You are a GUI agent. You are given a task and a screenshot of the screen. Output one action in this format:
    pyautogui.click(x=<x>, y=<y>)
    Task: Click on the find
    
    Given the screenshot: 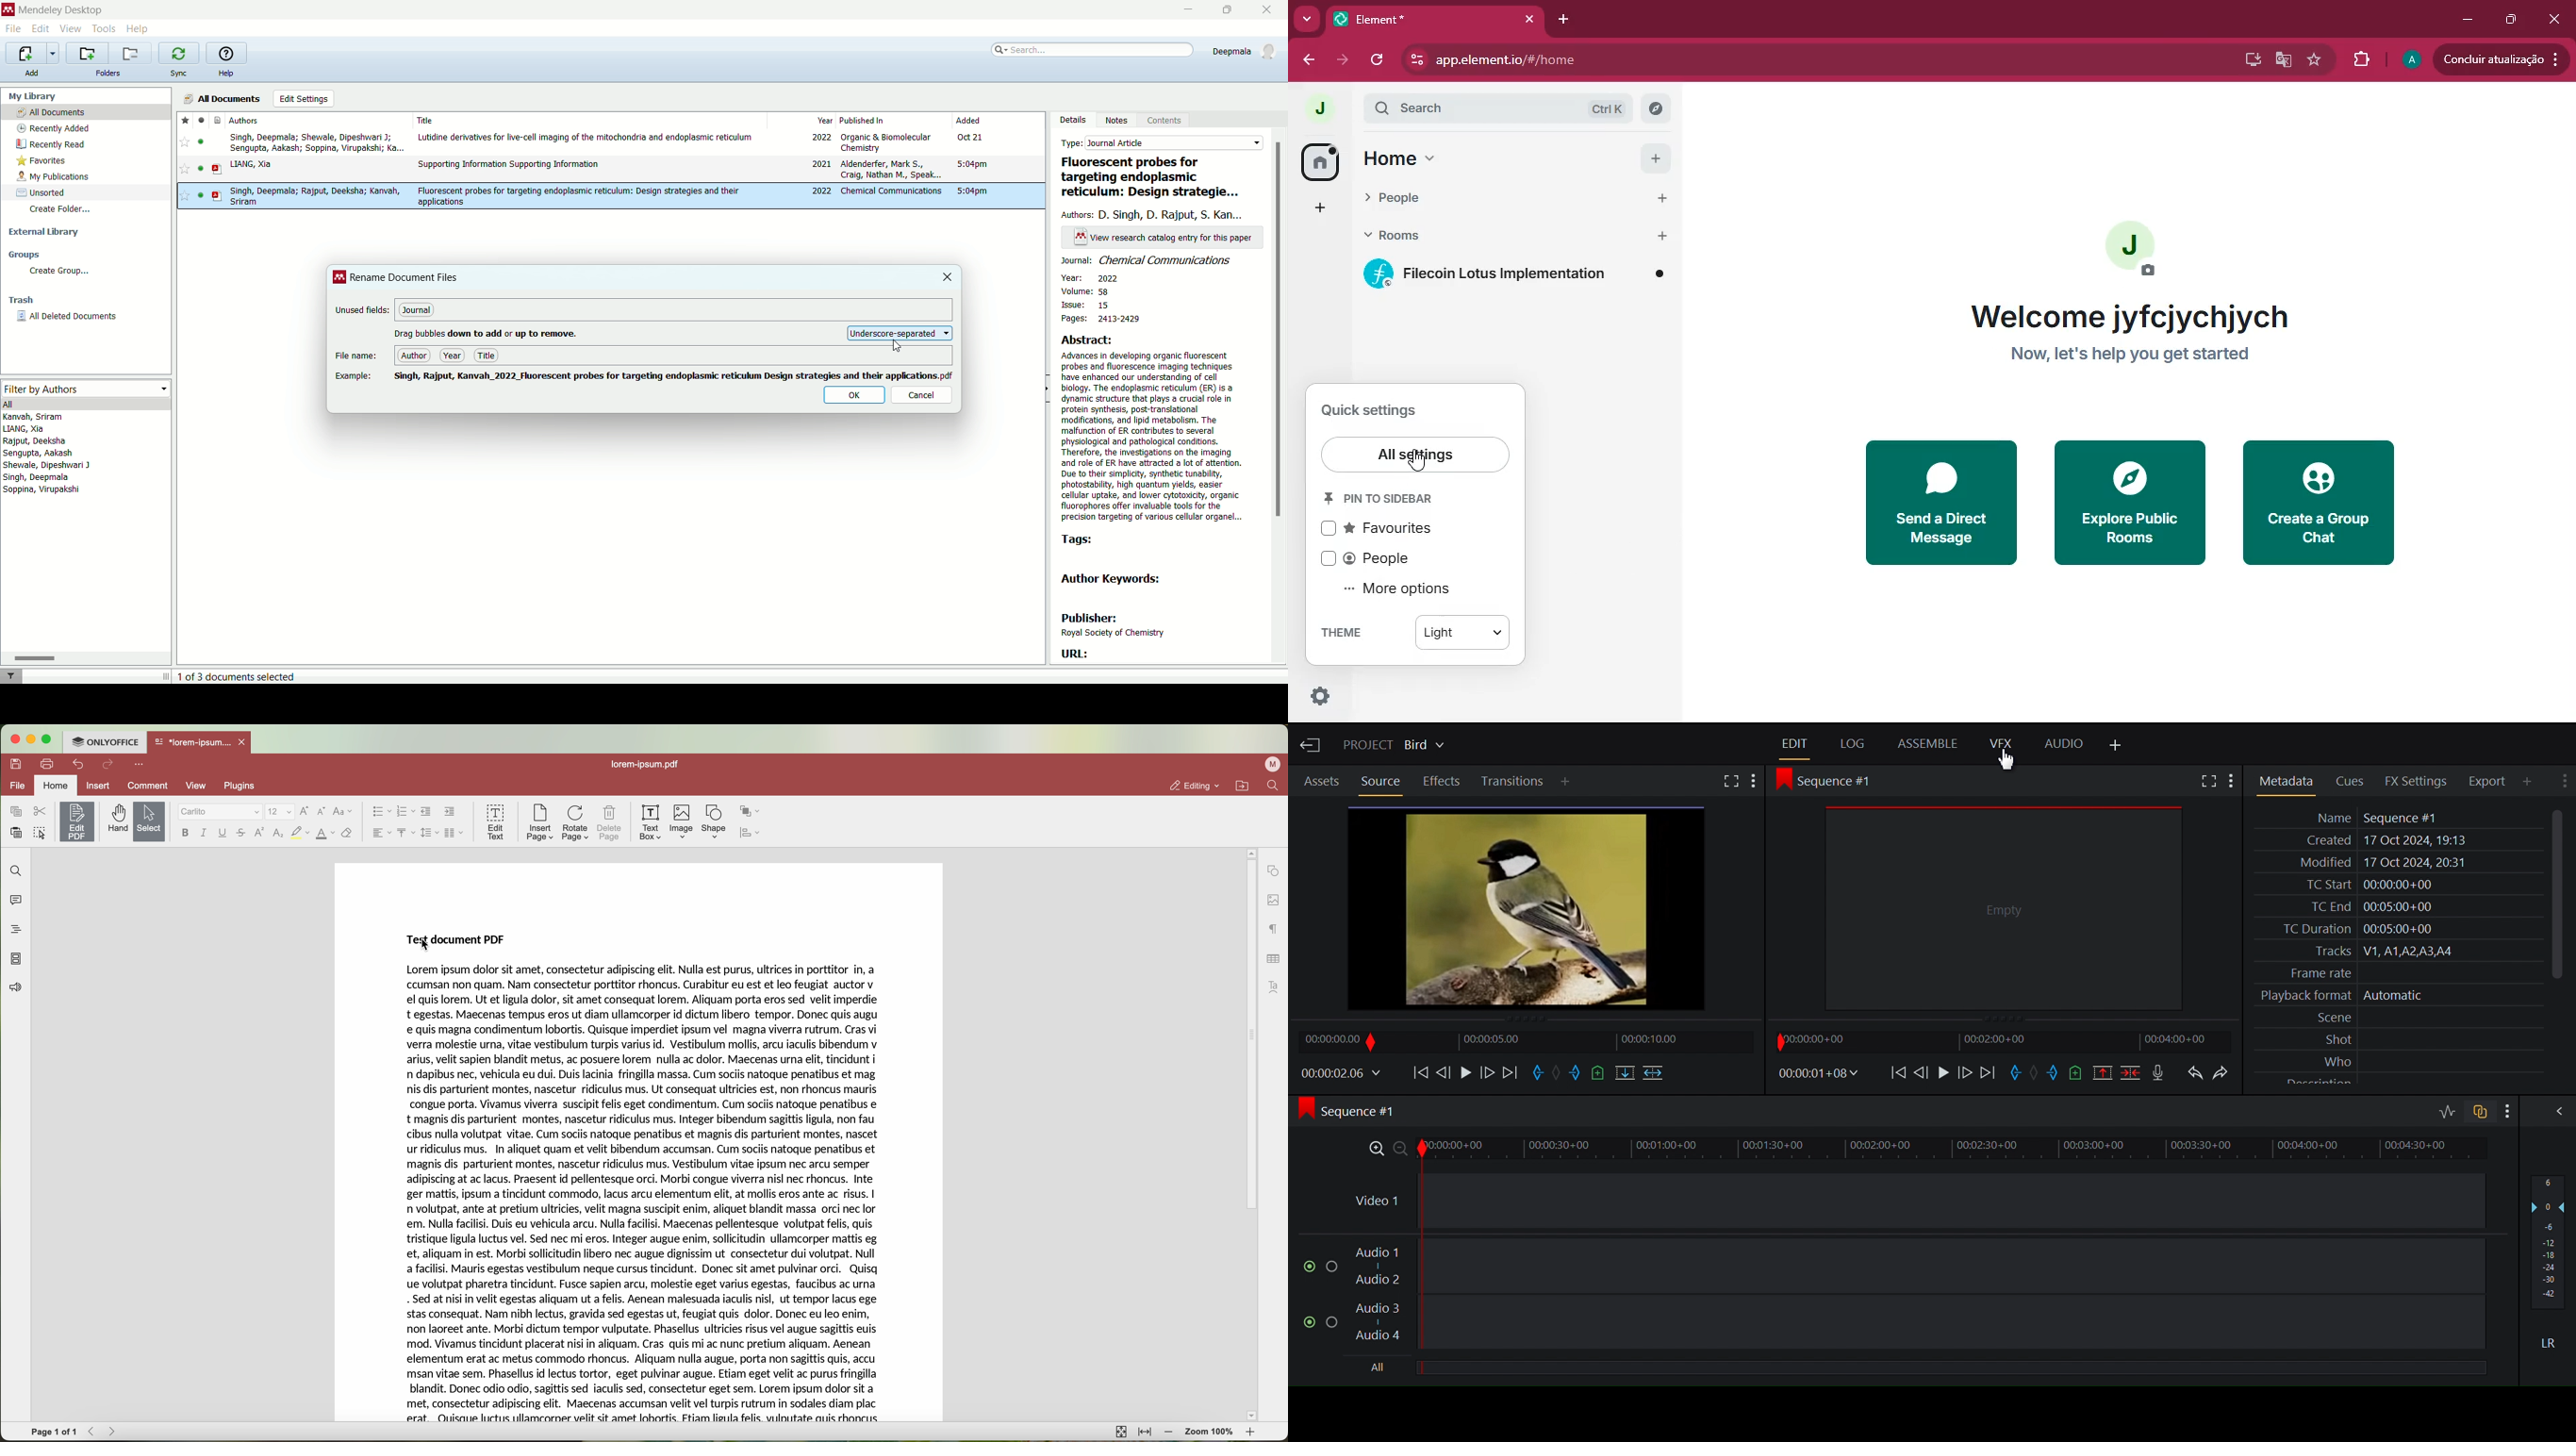 What is the action you would take?
    pyautogui.click(x=16, y=871)
    